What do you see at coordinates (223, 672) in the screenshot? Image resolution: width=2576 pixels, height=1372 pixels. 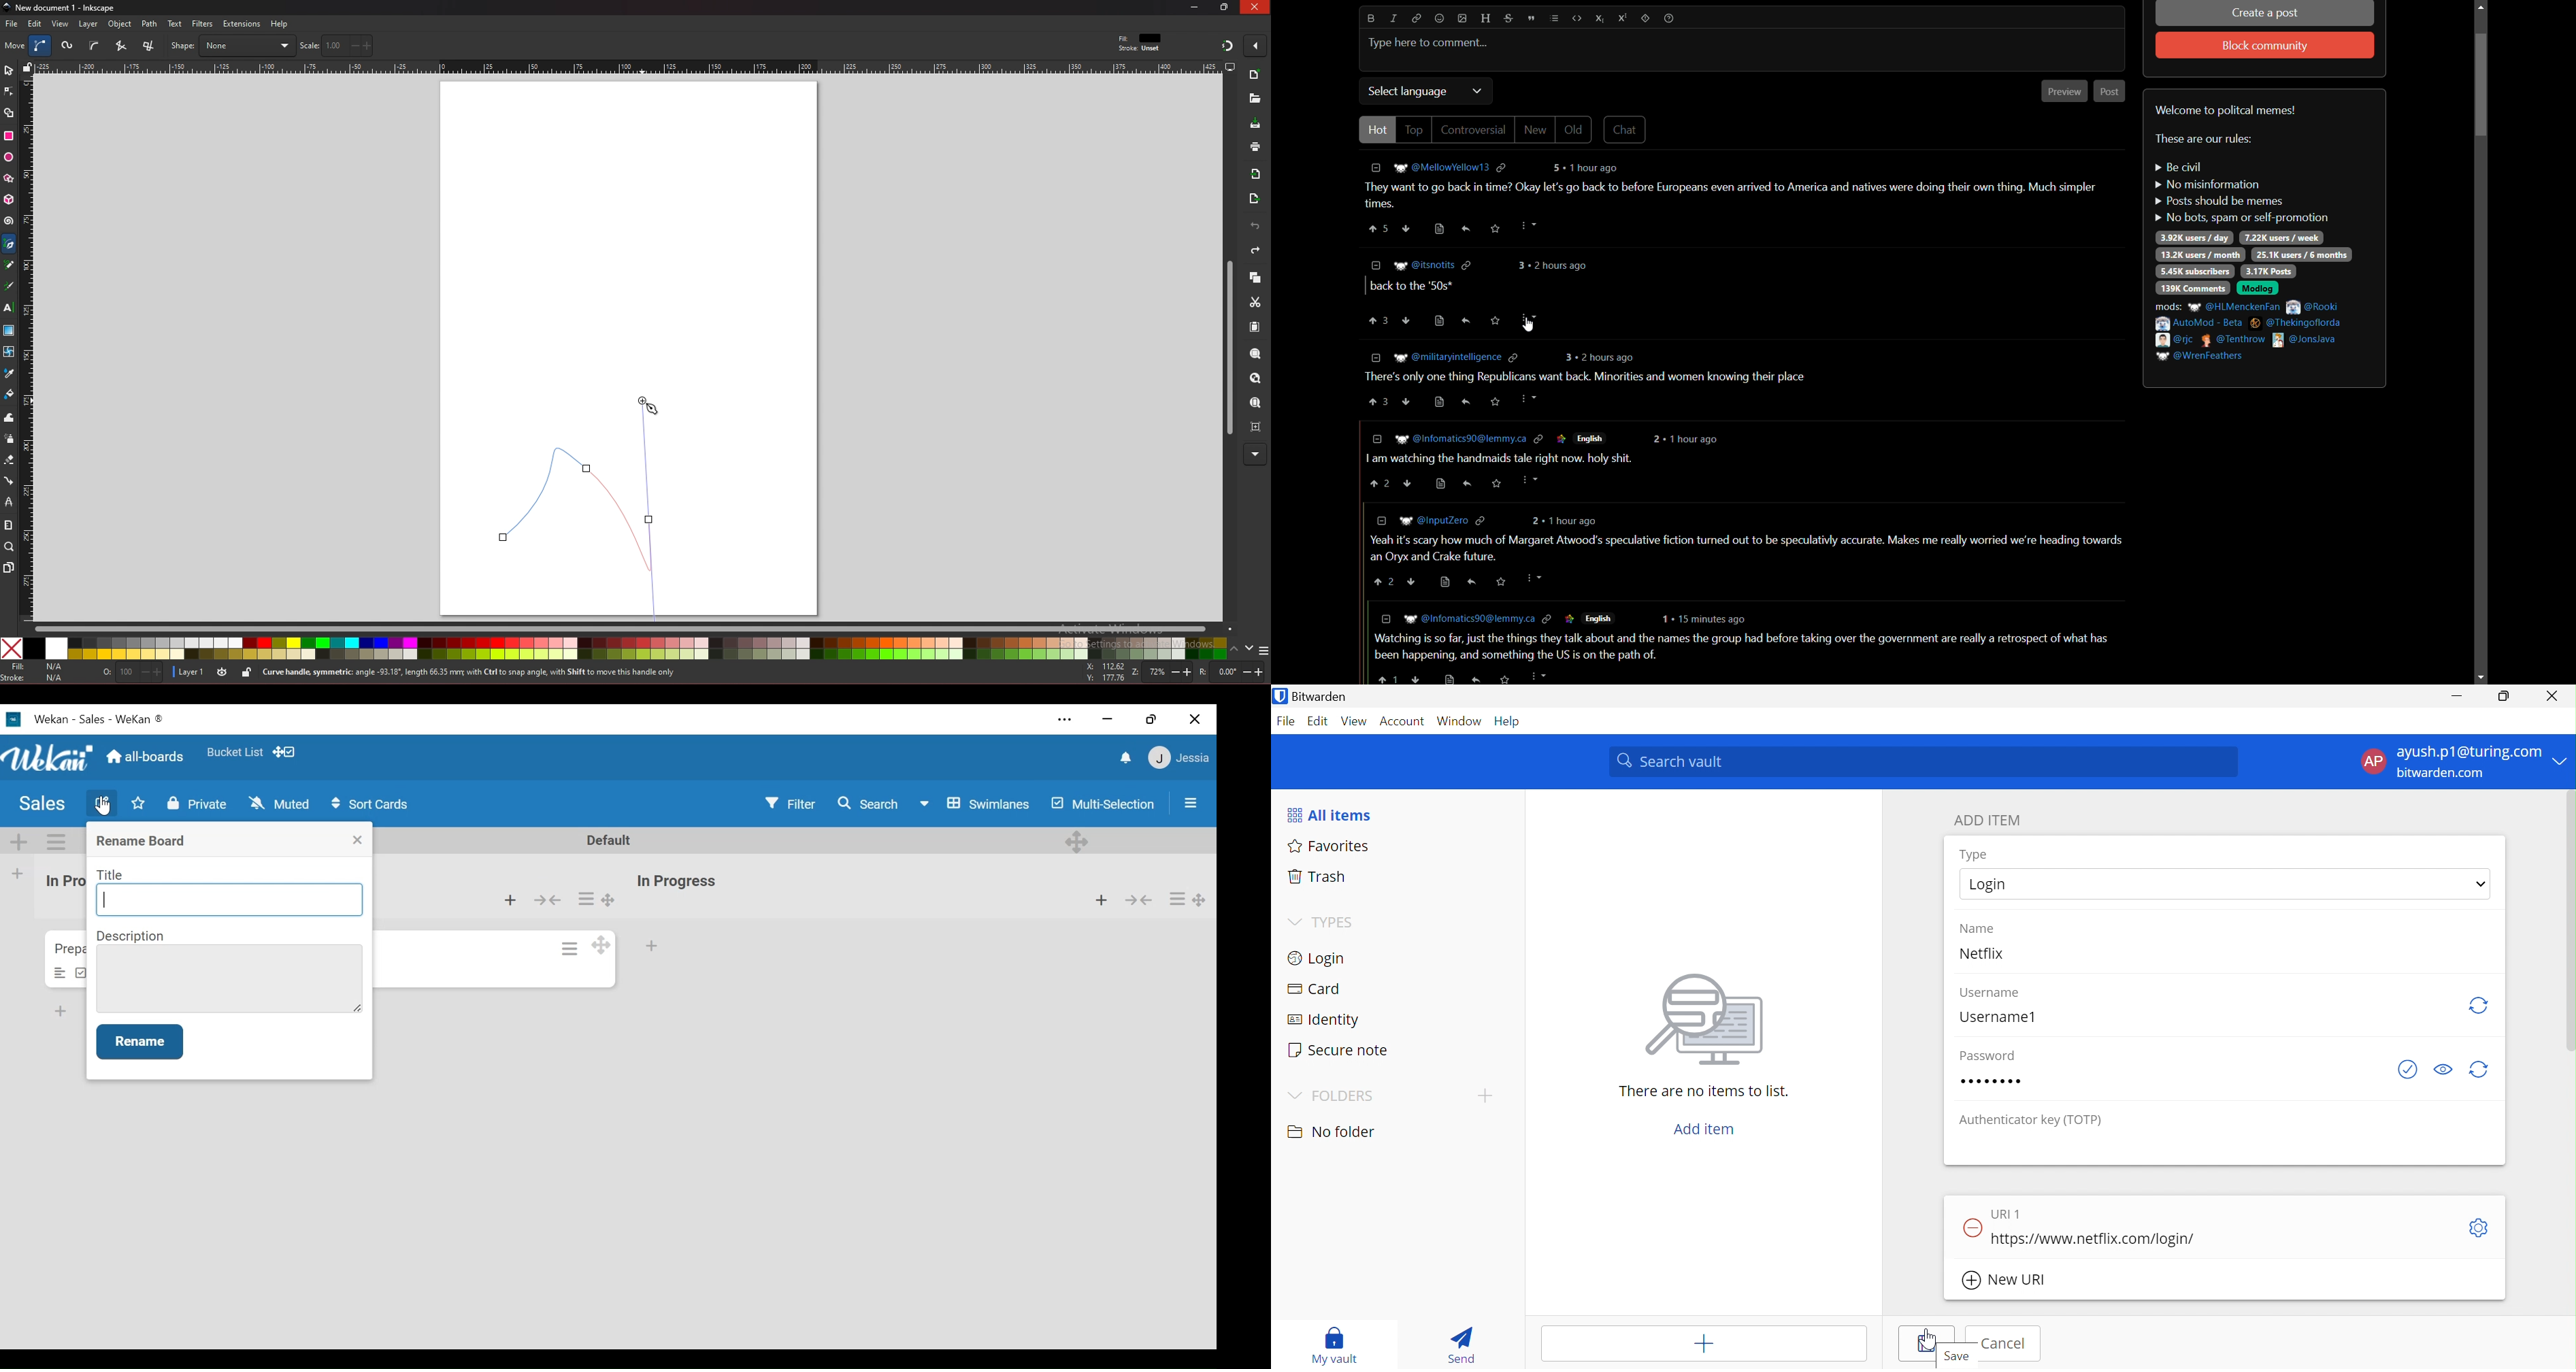 I see `toggle visibility` at bounding box center [223, 672].